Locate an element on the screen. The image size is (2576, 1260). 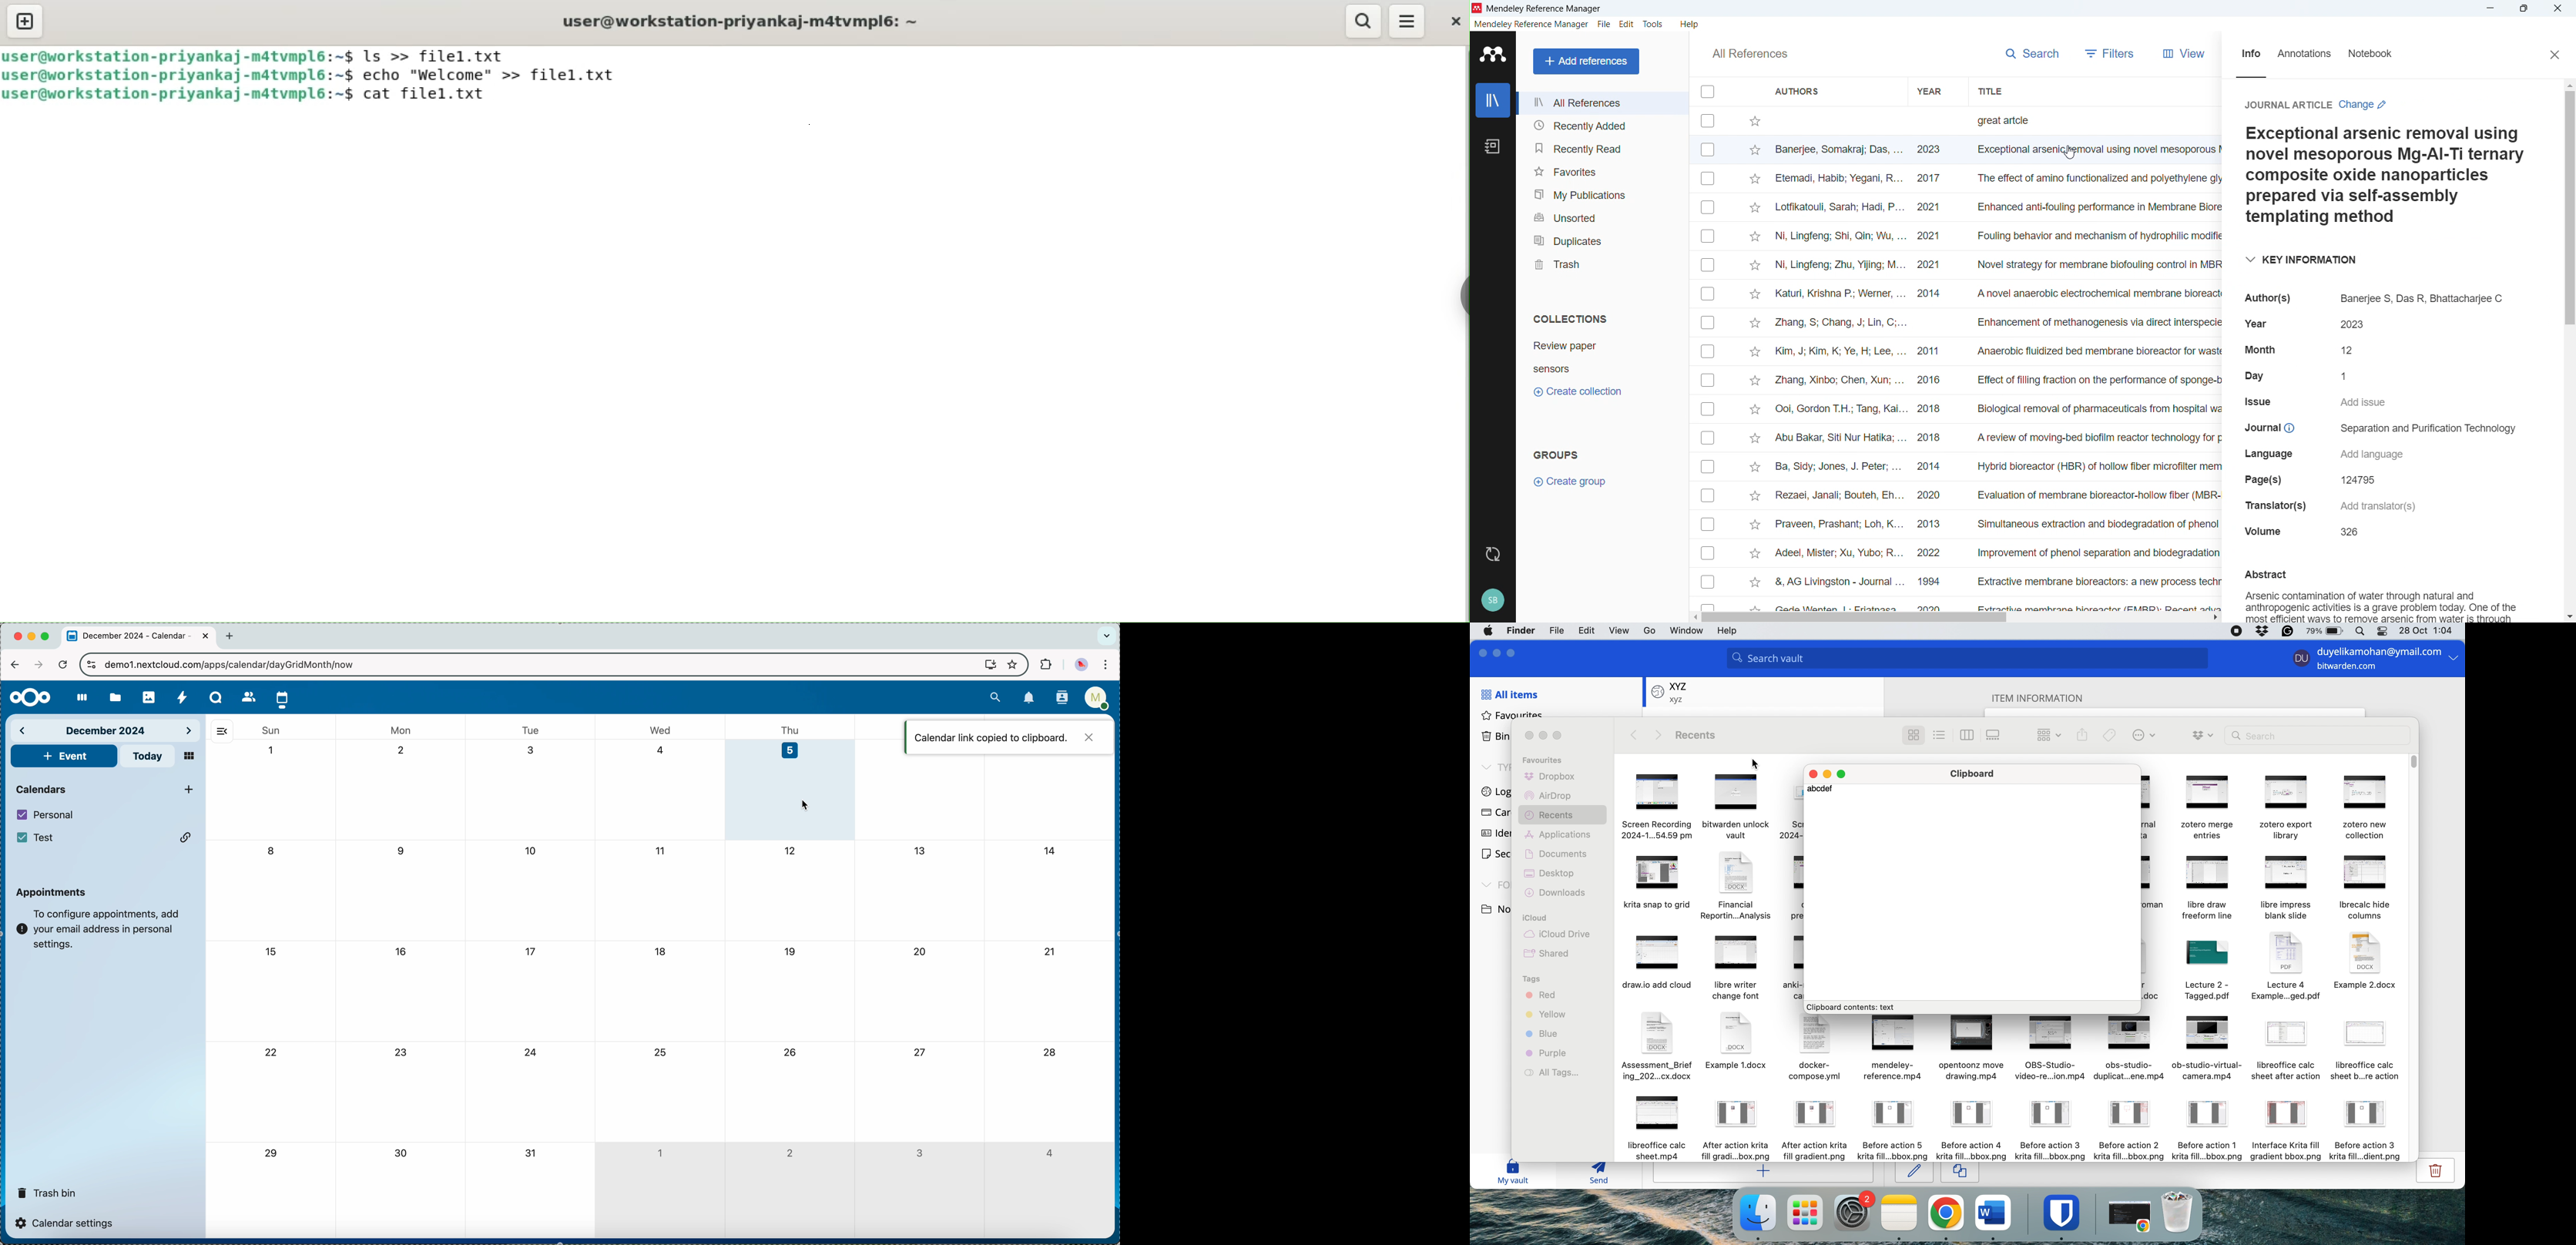
Scroll left  is located at coordinates (1693, 617).